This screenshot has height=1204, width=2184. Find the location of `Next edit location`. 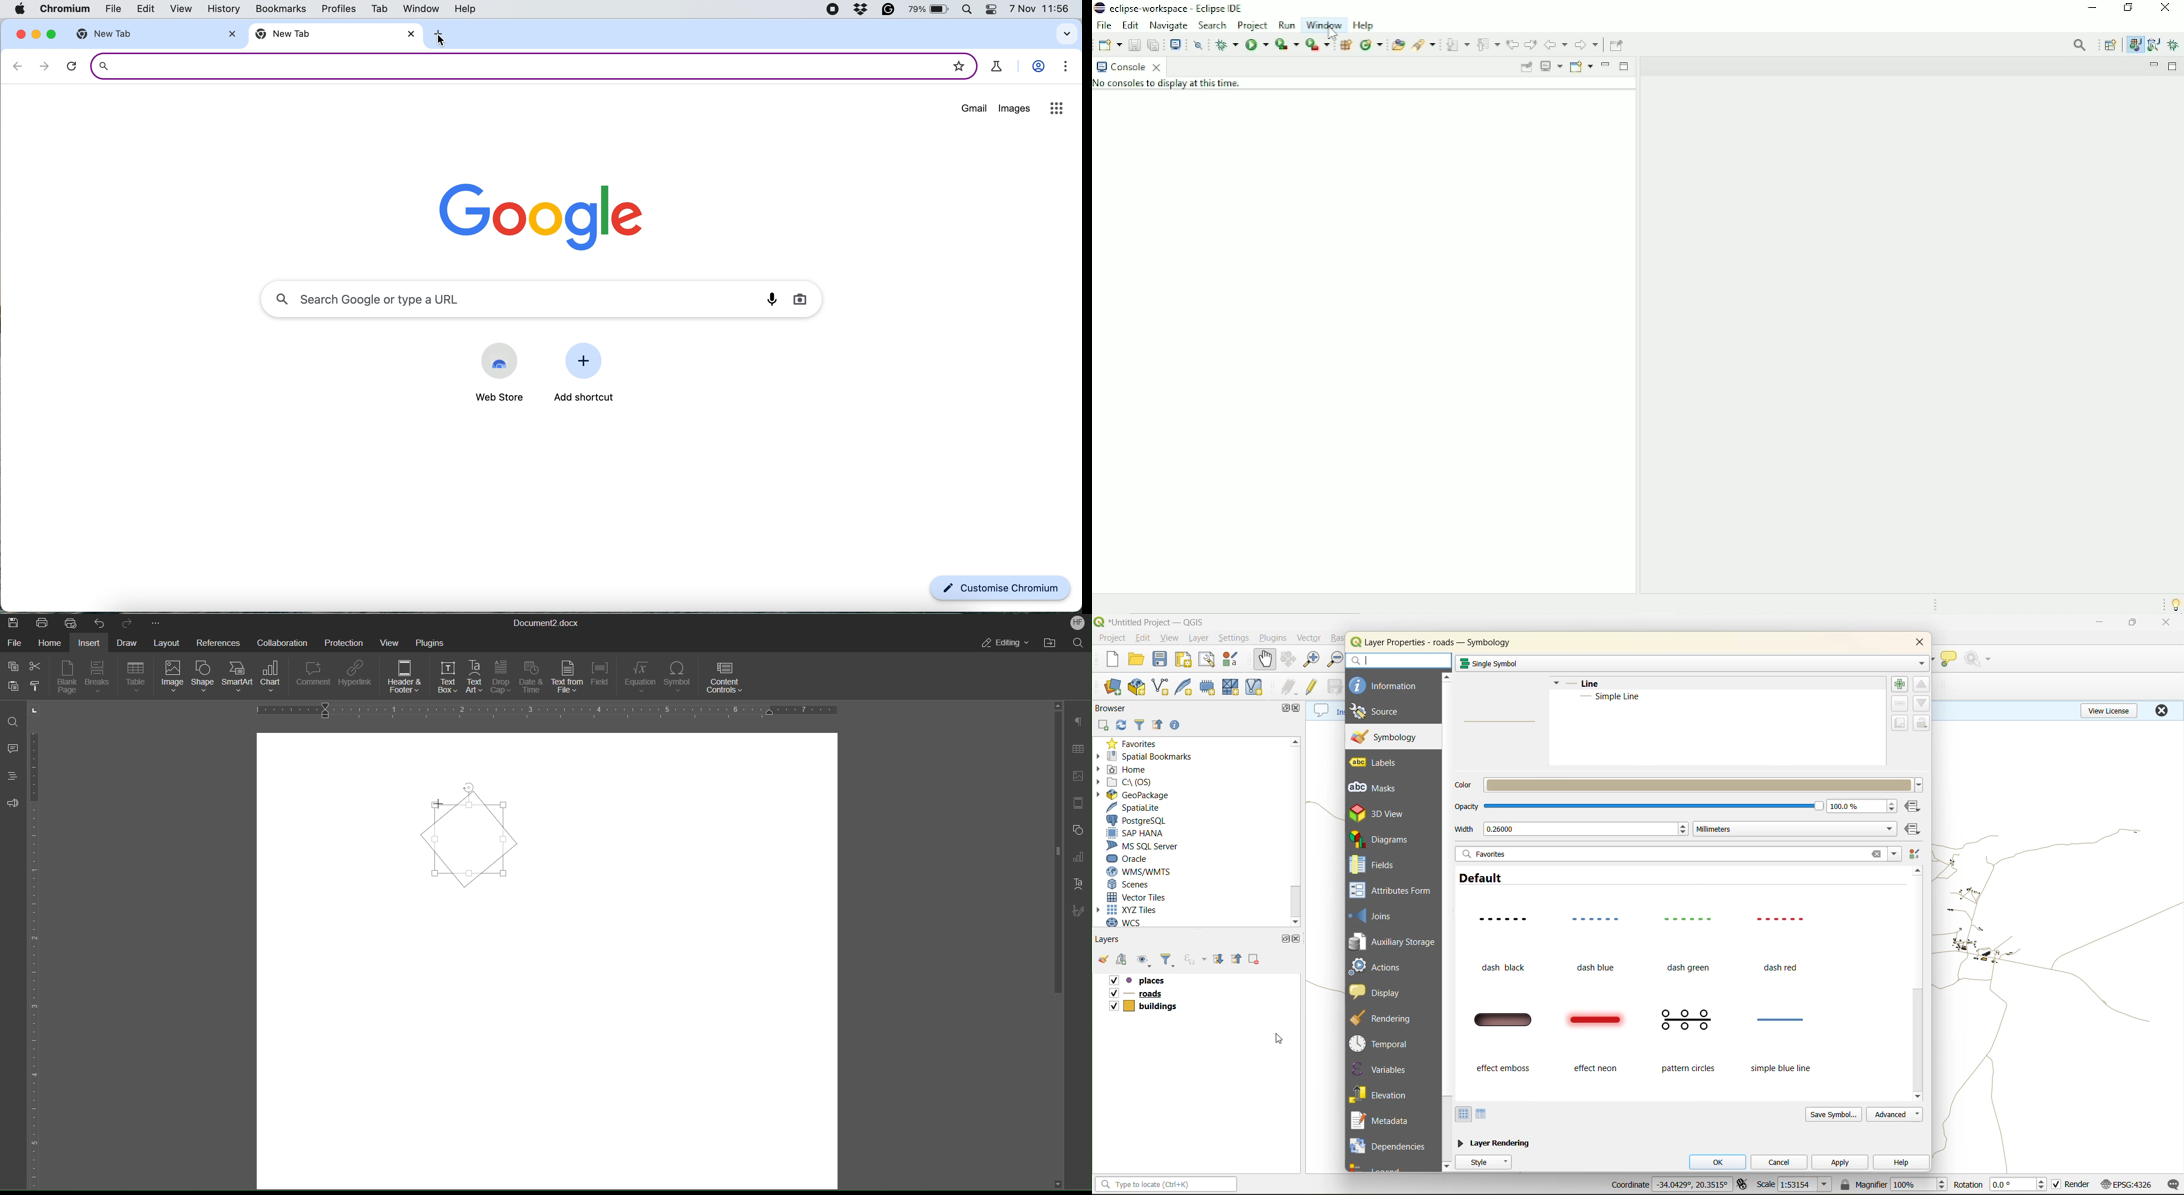

Next edit location is located at coordinates (1530, 44).